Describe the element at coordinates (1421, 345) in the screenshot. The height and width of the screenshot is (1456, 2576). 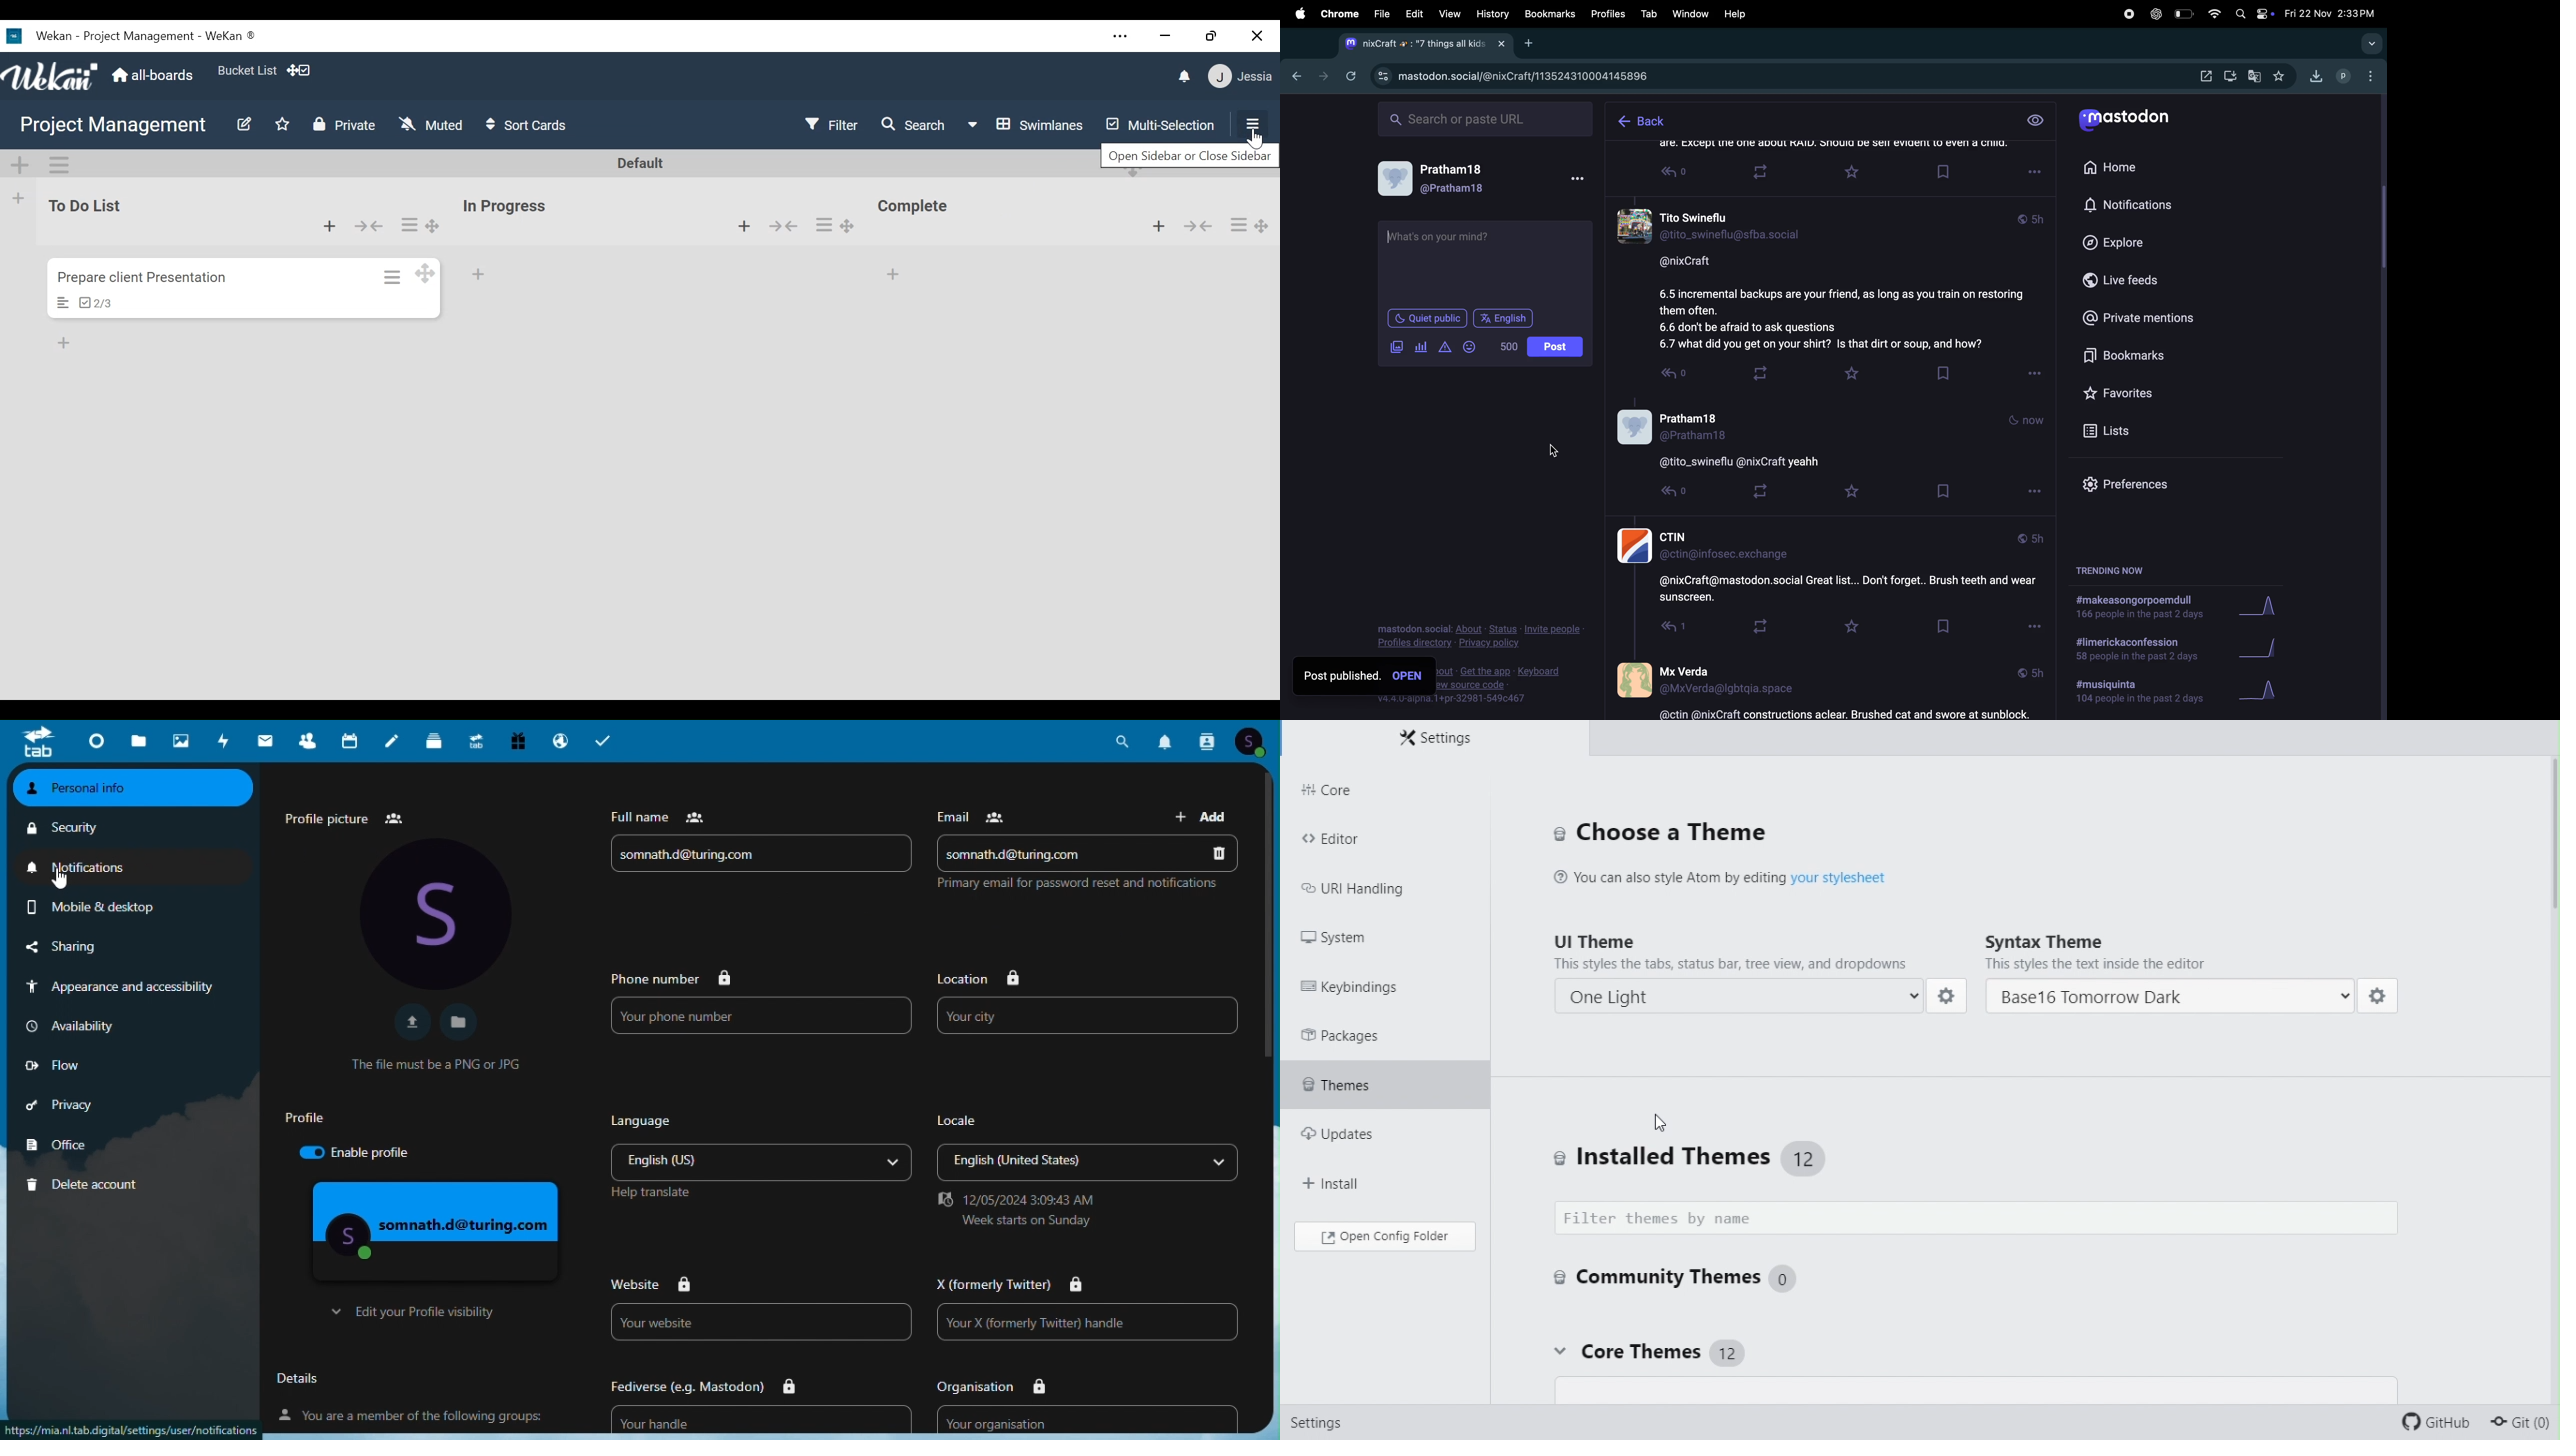
I see `polls` at that location.